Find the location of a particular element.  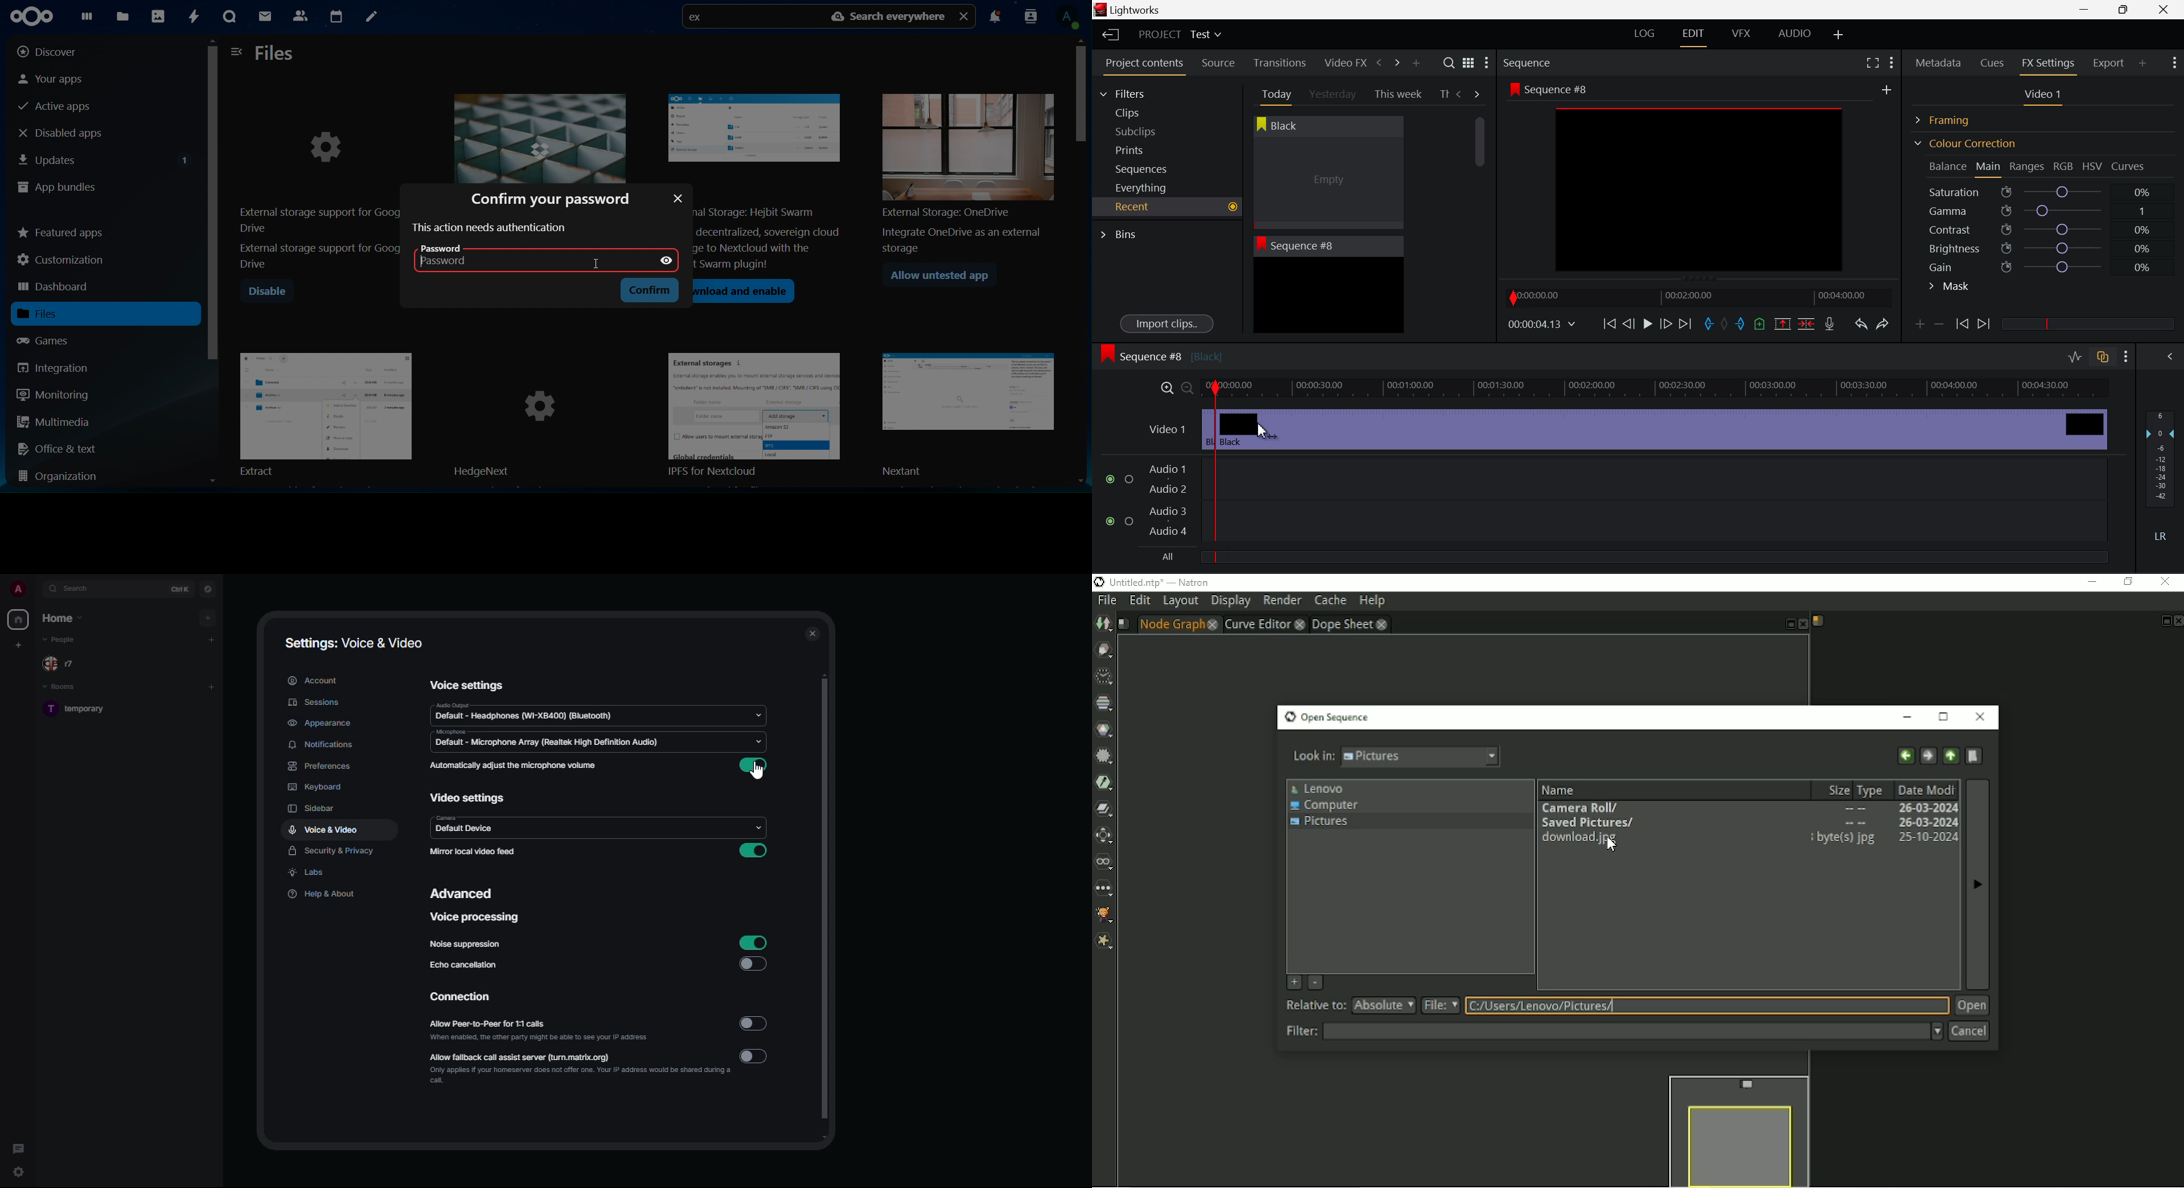

Bins is located at coordinates (1122, 233).